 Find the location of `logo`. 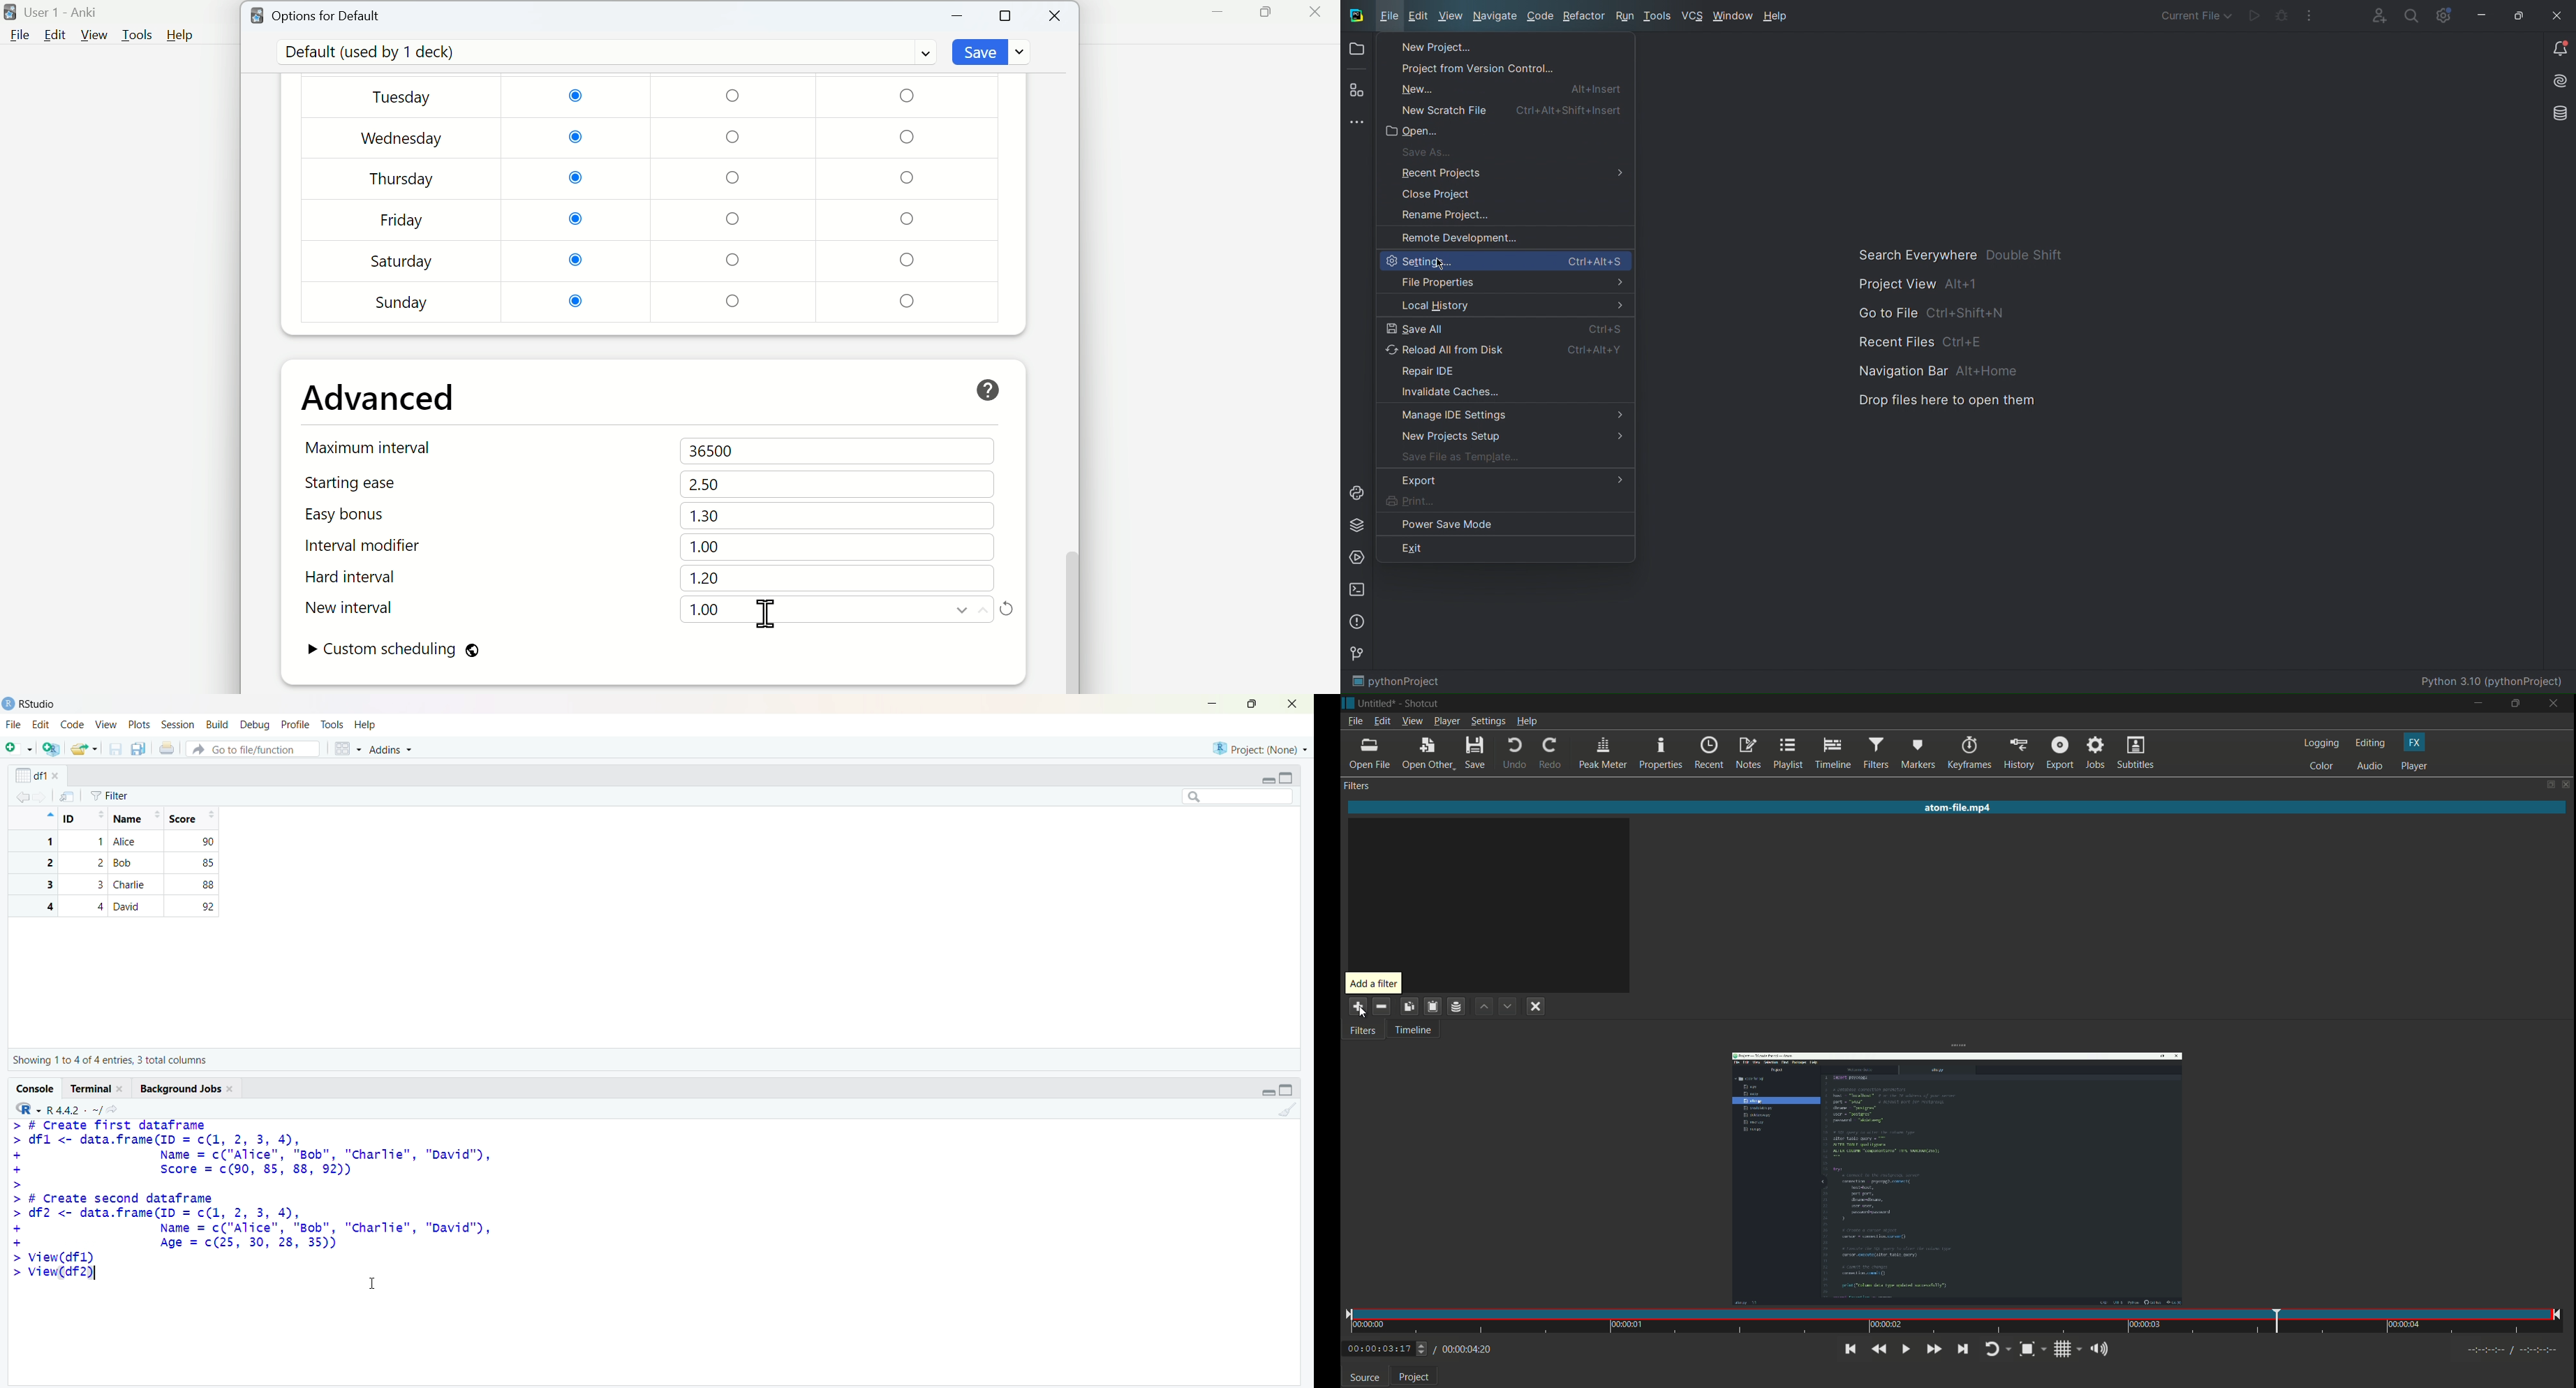

logo is located at coordinates (10, 704).